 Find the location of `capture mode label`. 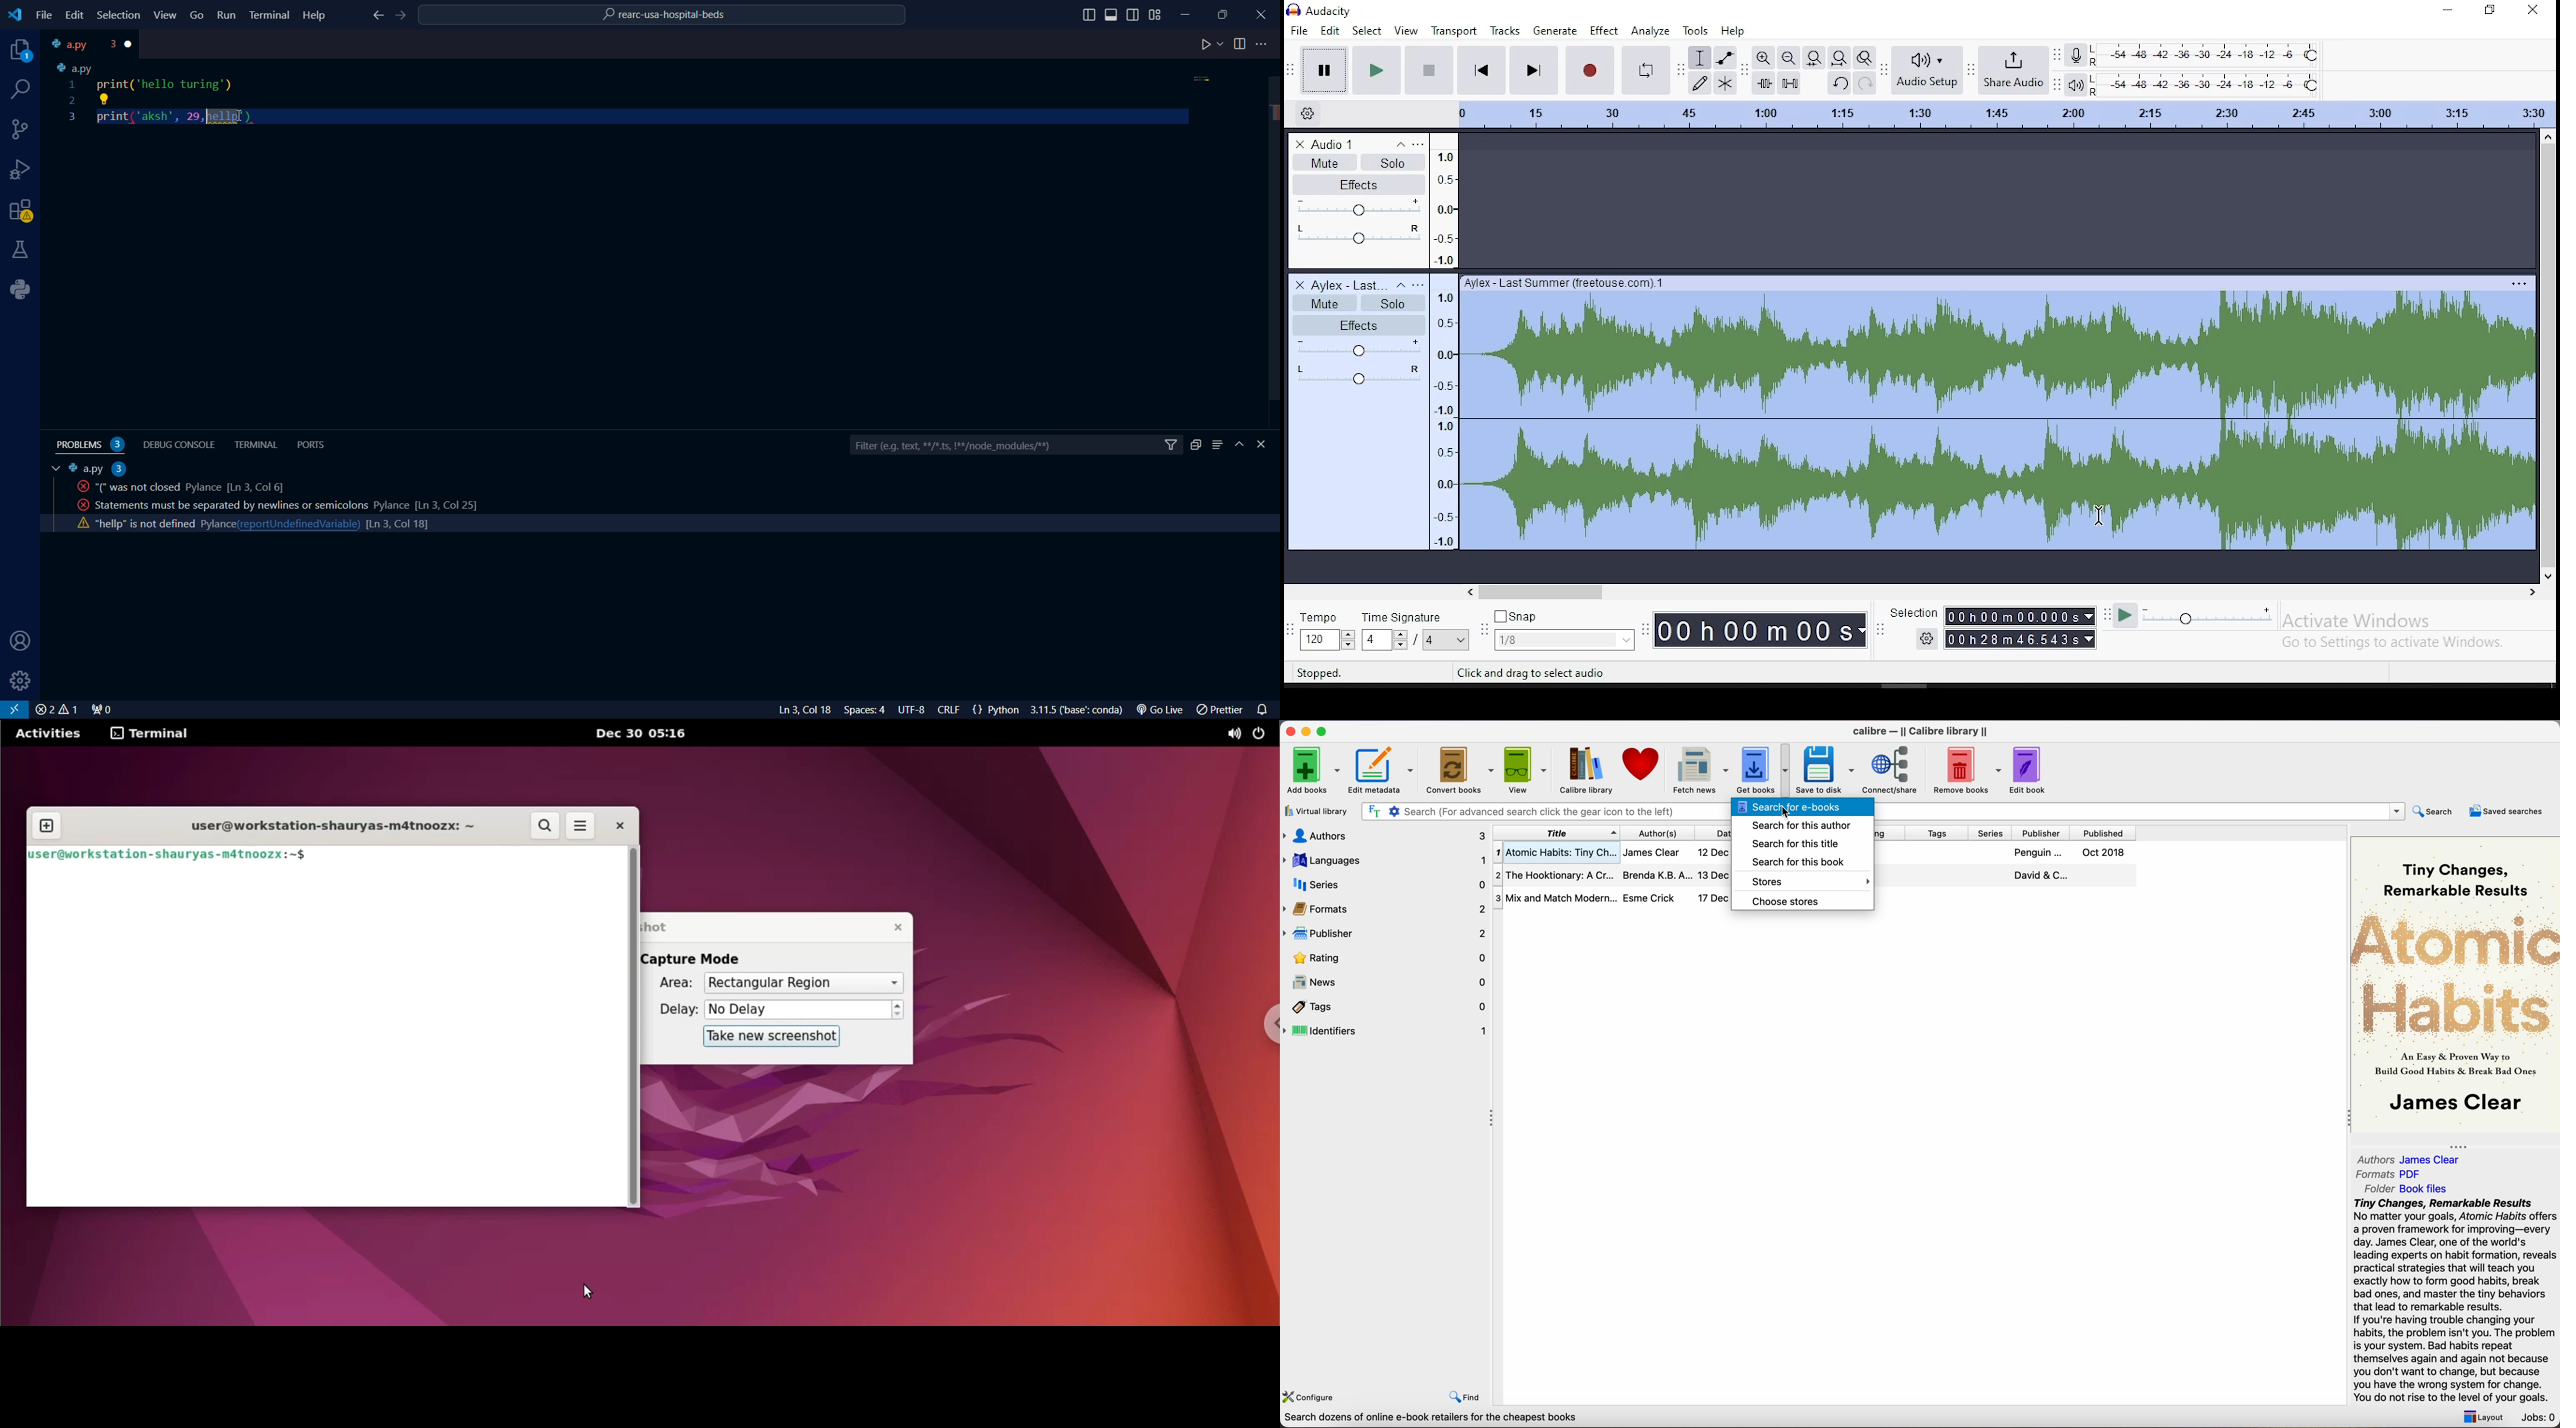

capture mode label is located at coordinates (703, 959).